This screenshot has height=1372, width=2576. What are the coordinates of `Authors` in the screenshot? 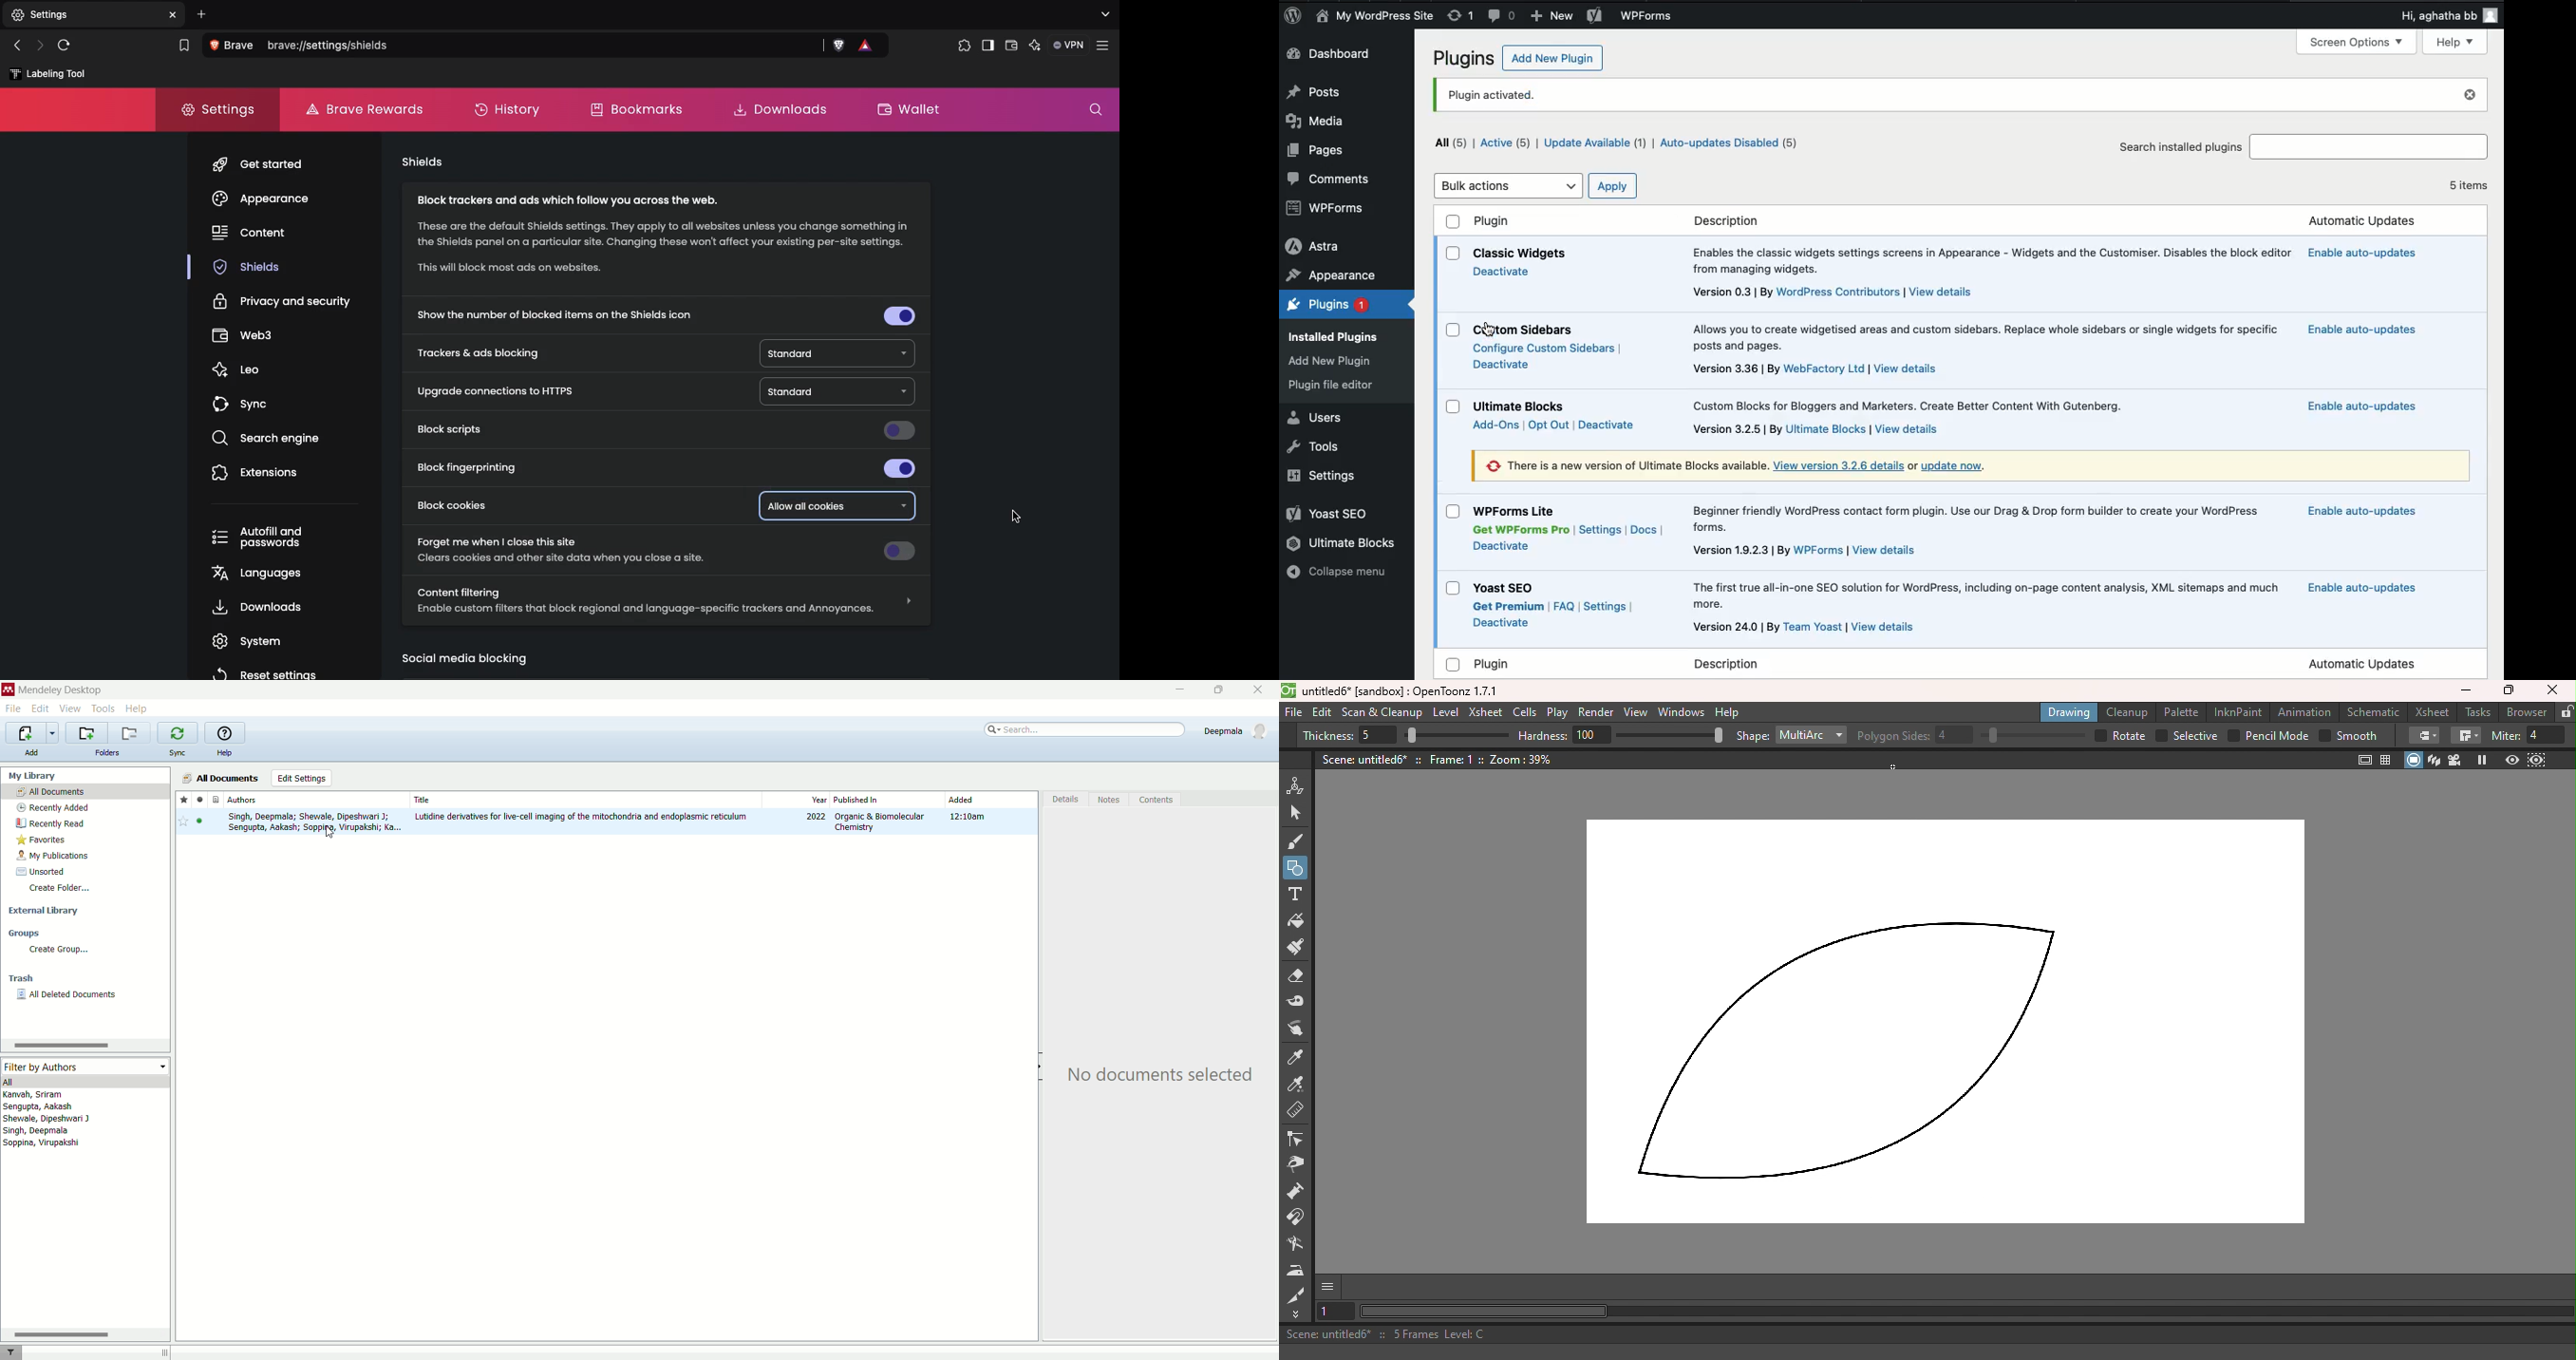 It's located at (315, 799).